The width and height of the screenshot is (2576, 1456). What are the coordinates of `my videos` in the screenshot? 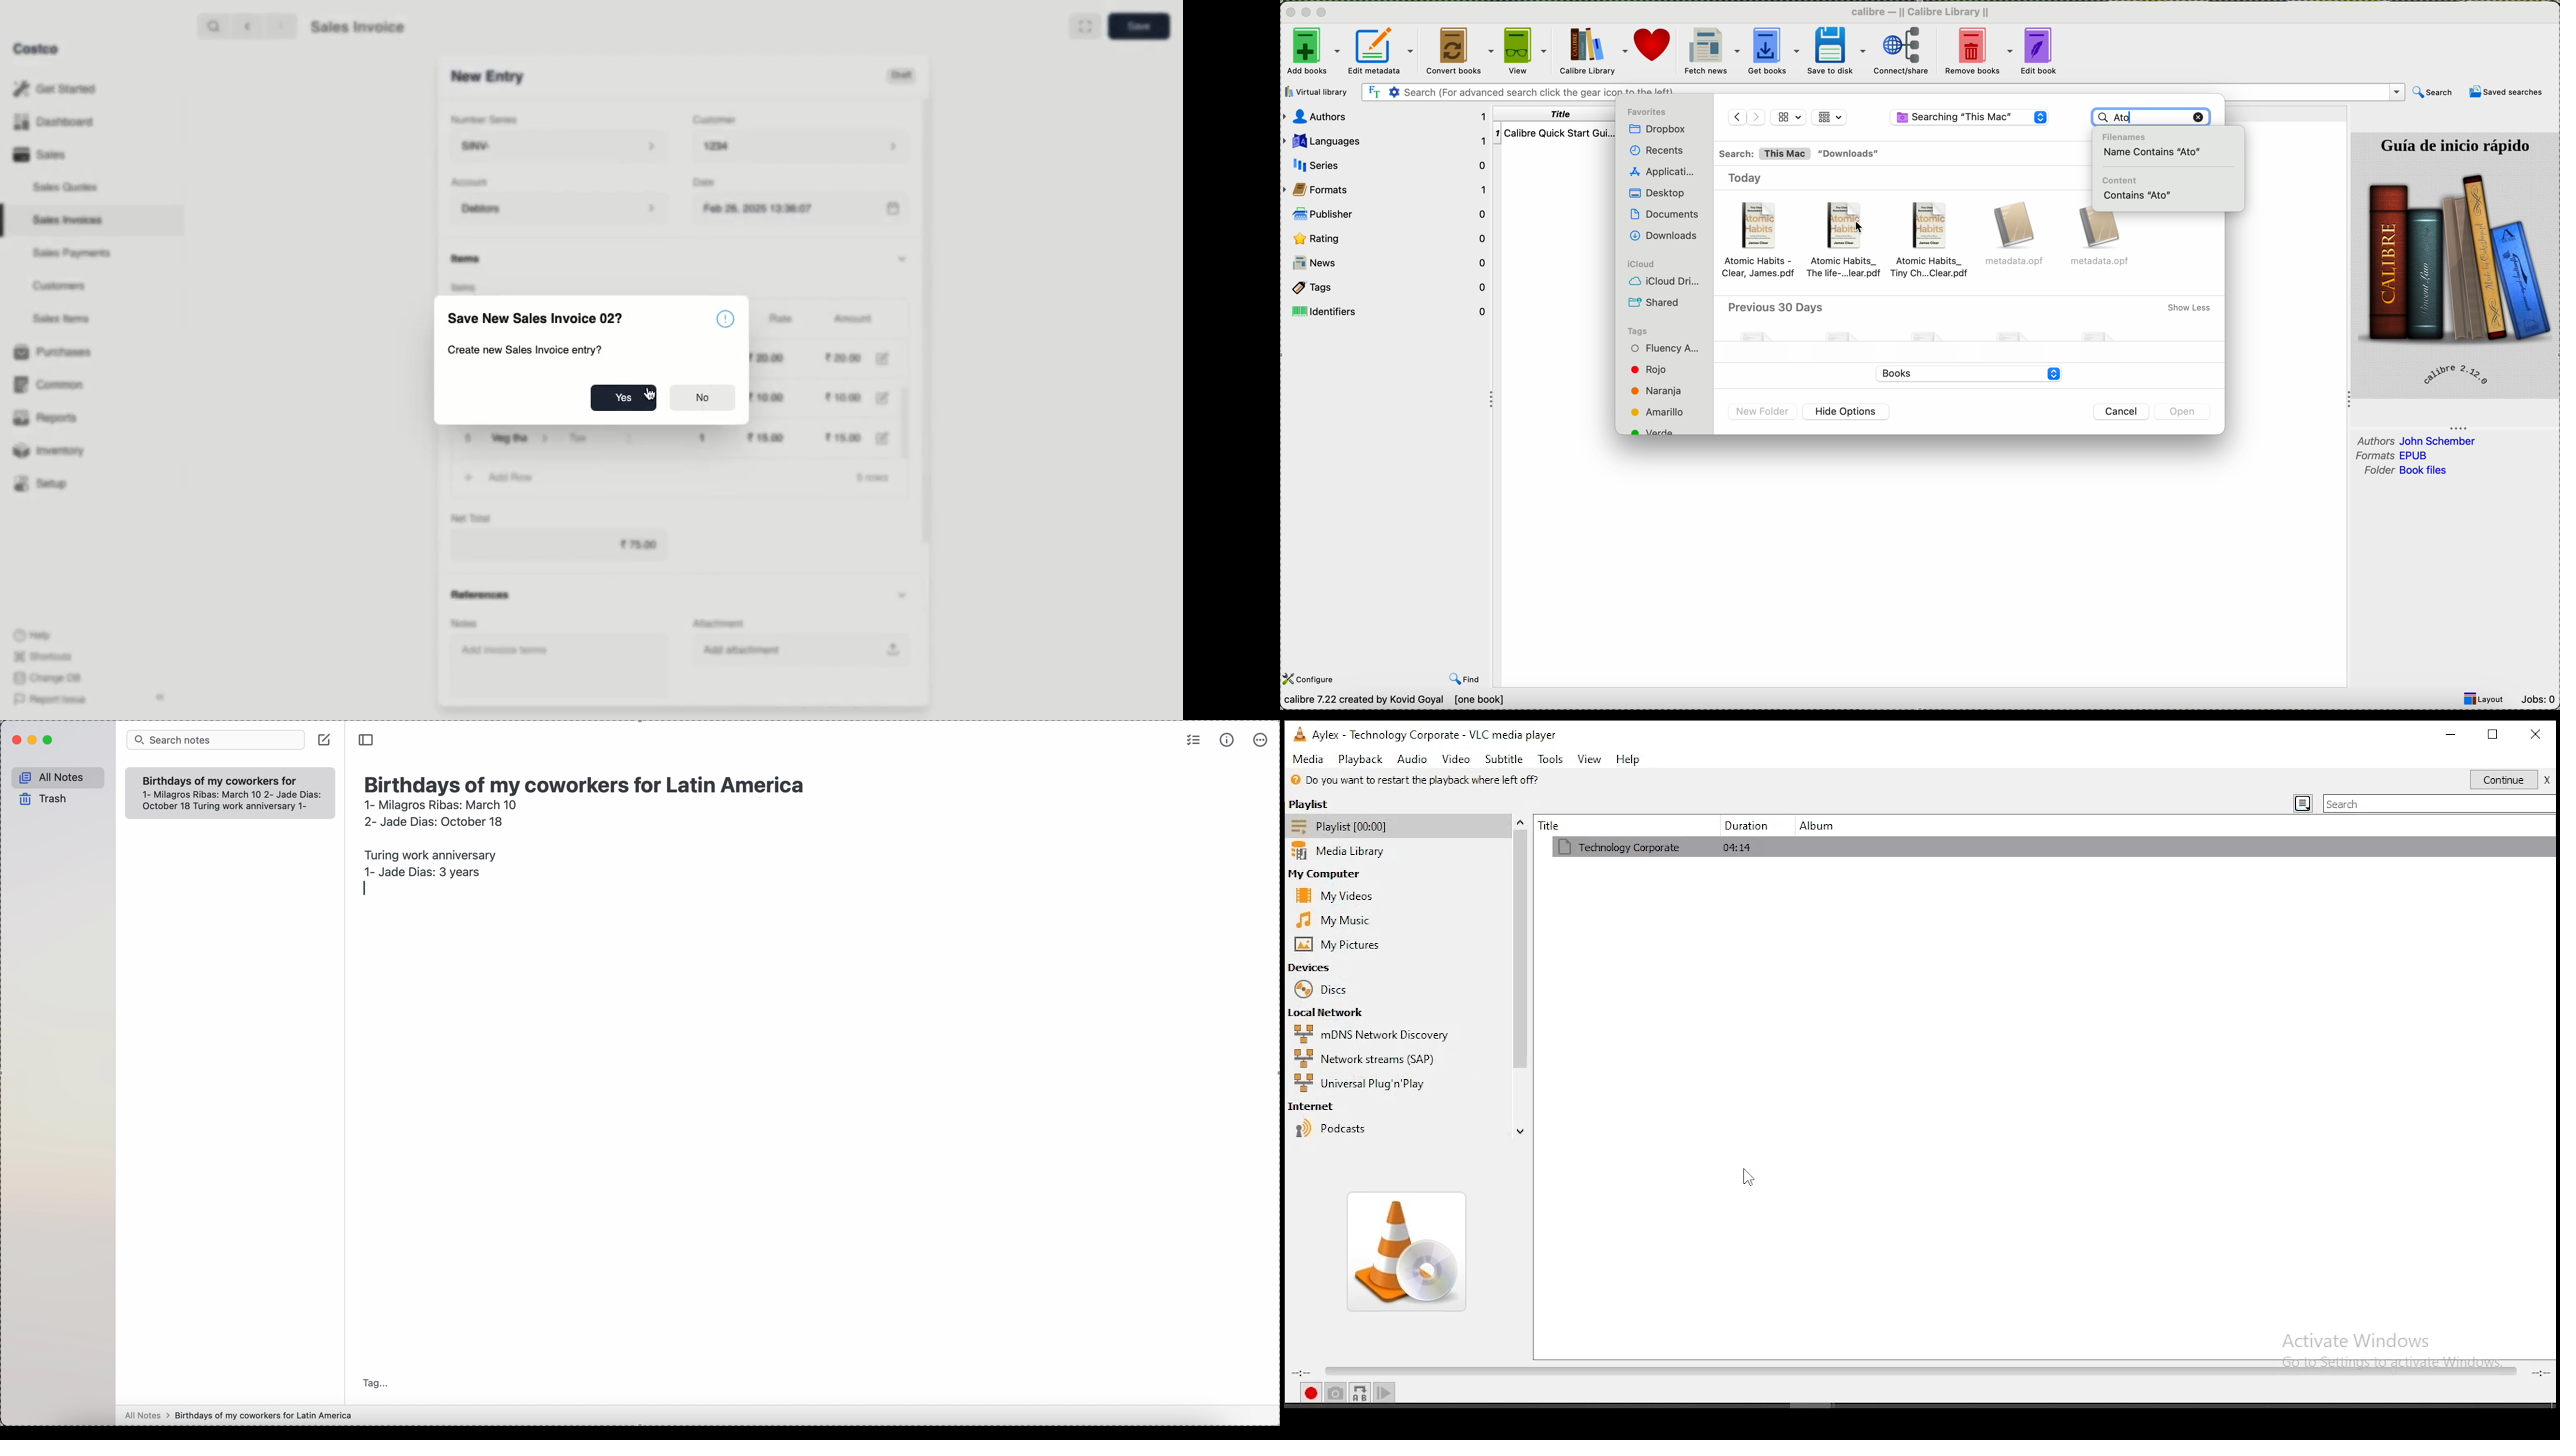 It's located at (1338, 895).